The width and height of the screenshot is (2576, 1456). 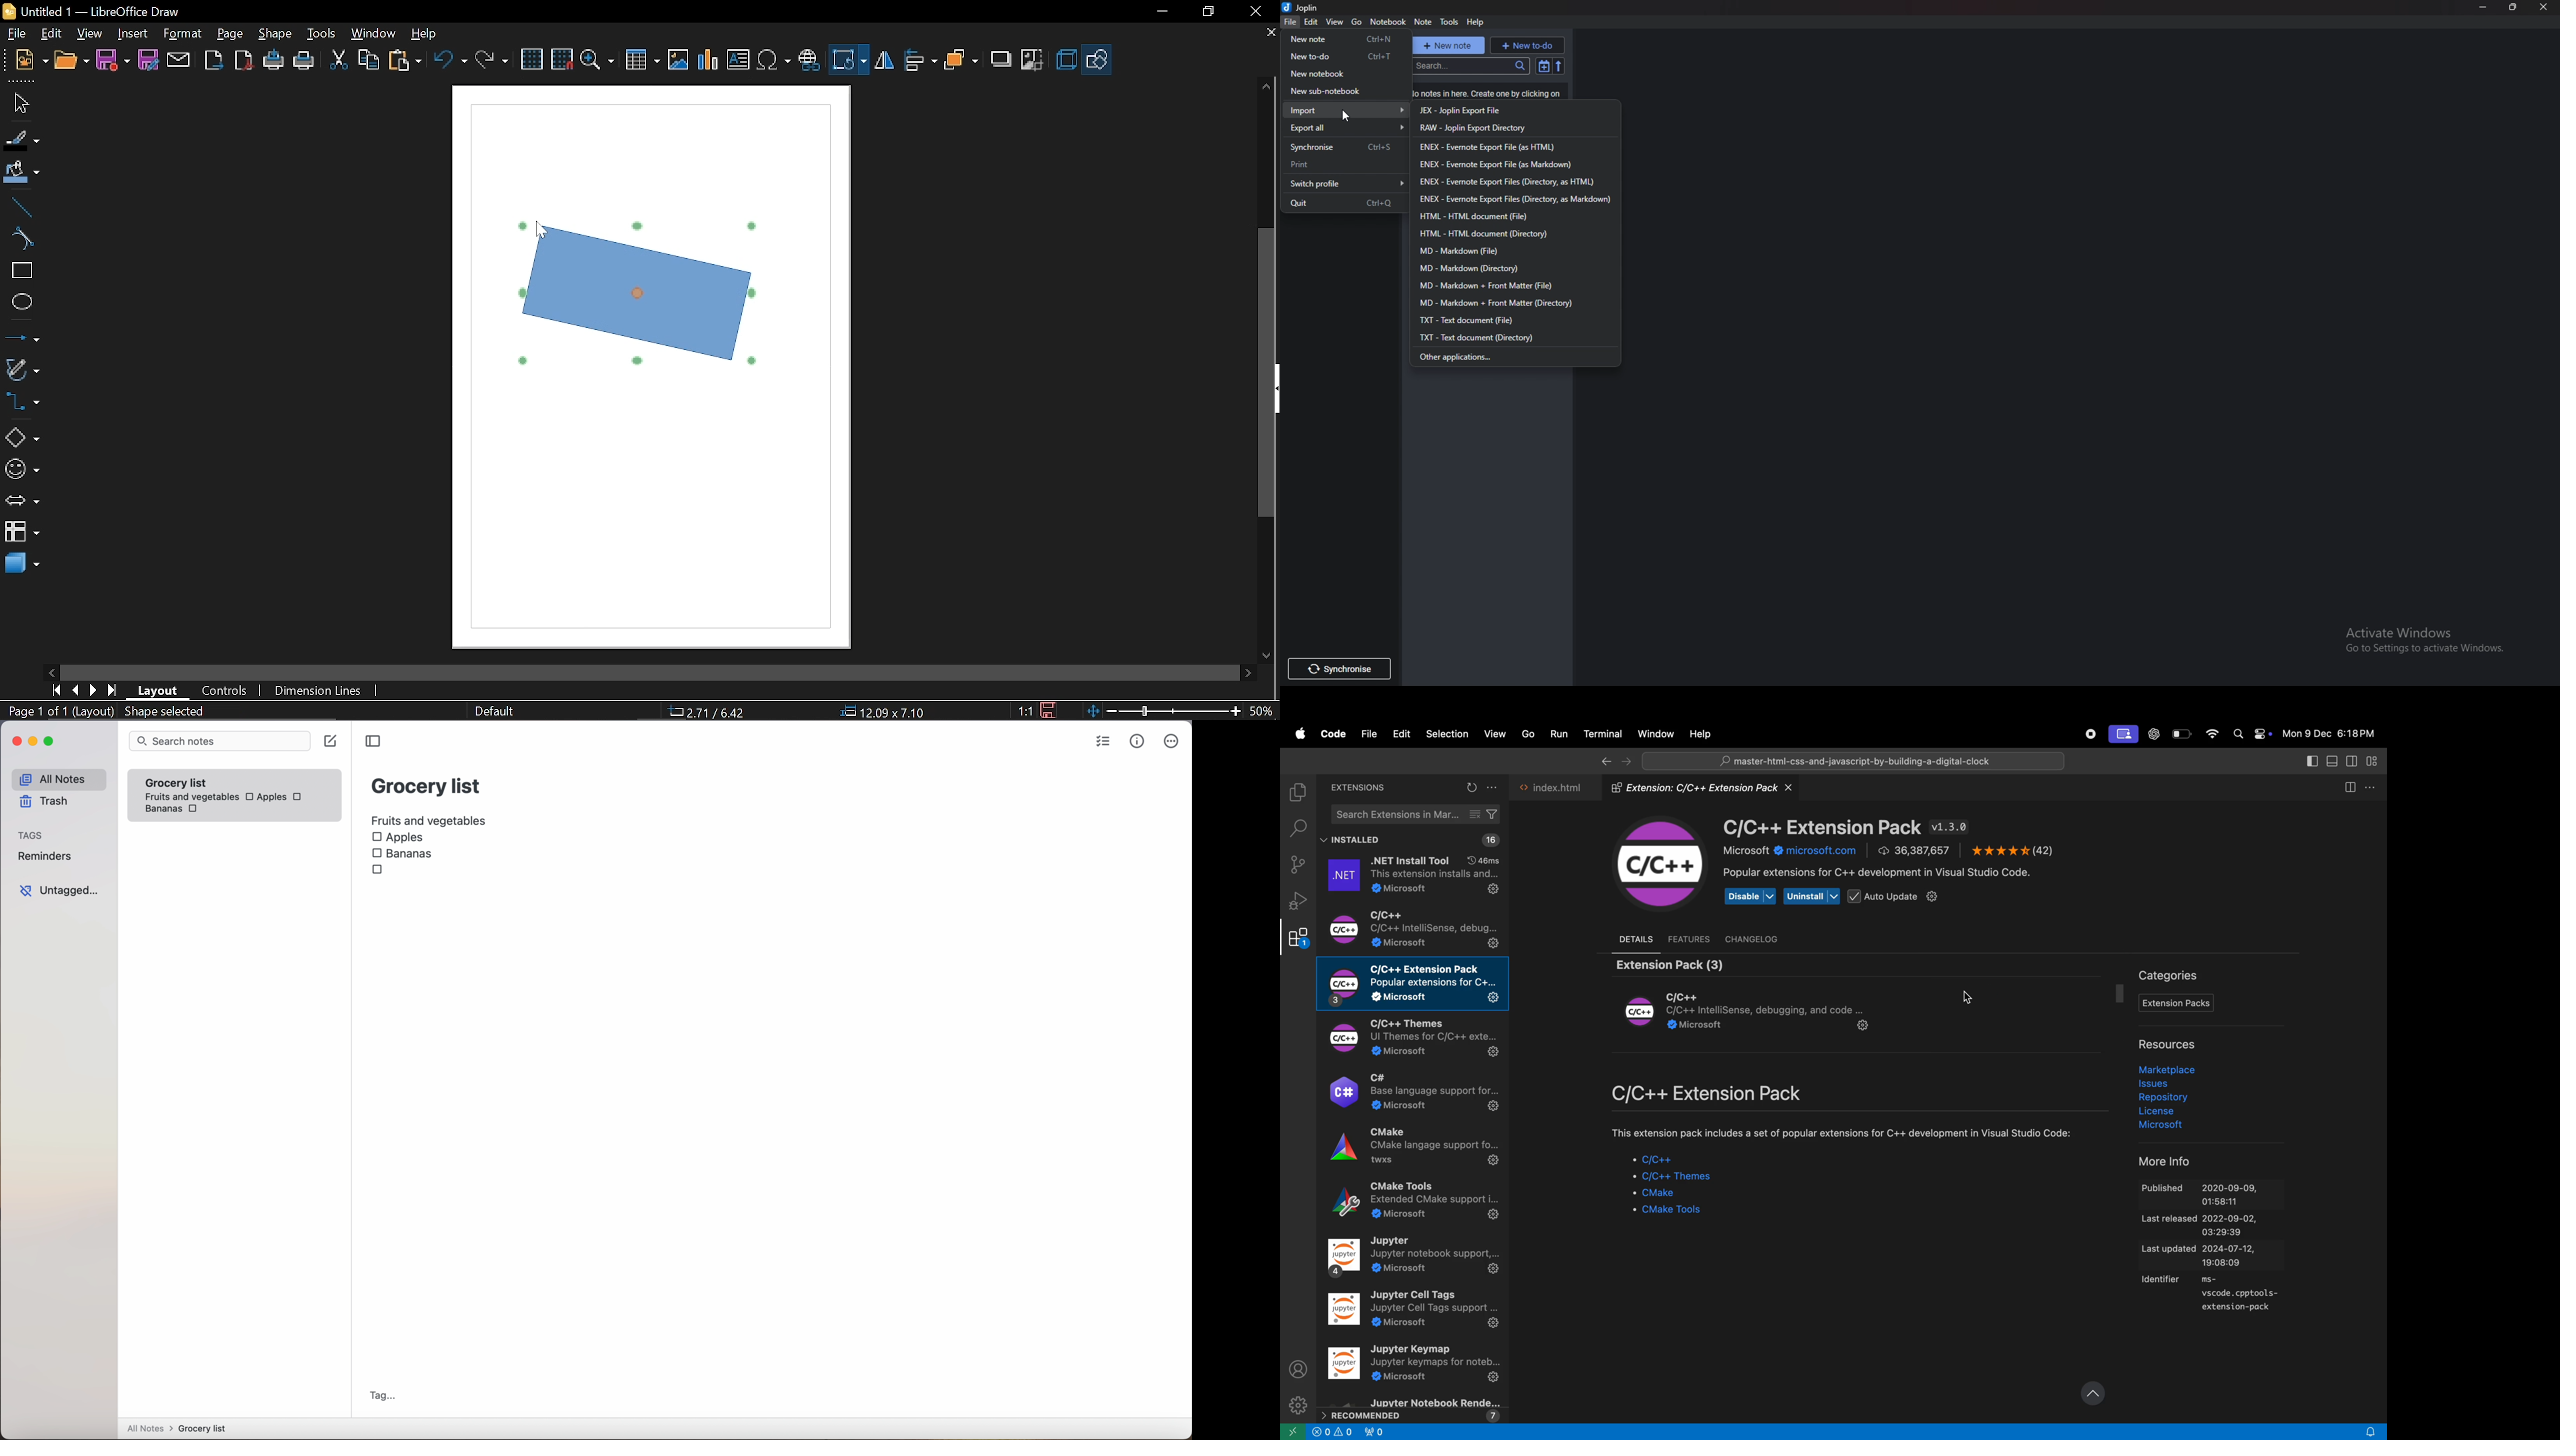 What do you see at coordinates (2547, 9) in the screenshot?
I see `cursor` at bounding box center [2547, 9].